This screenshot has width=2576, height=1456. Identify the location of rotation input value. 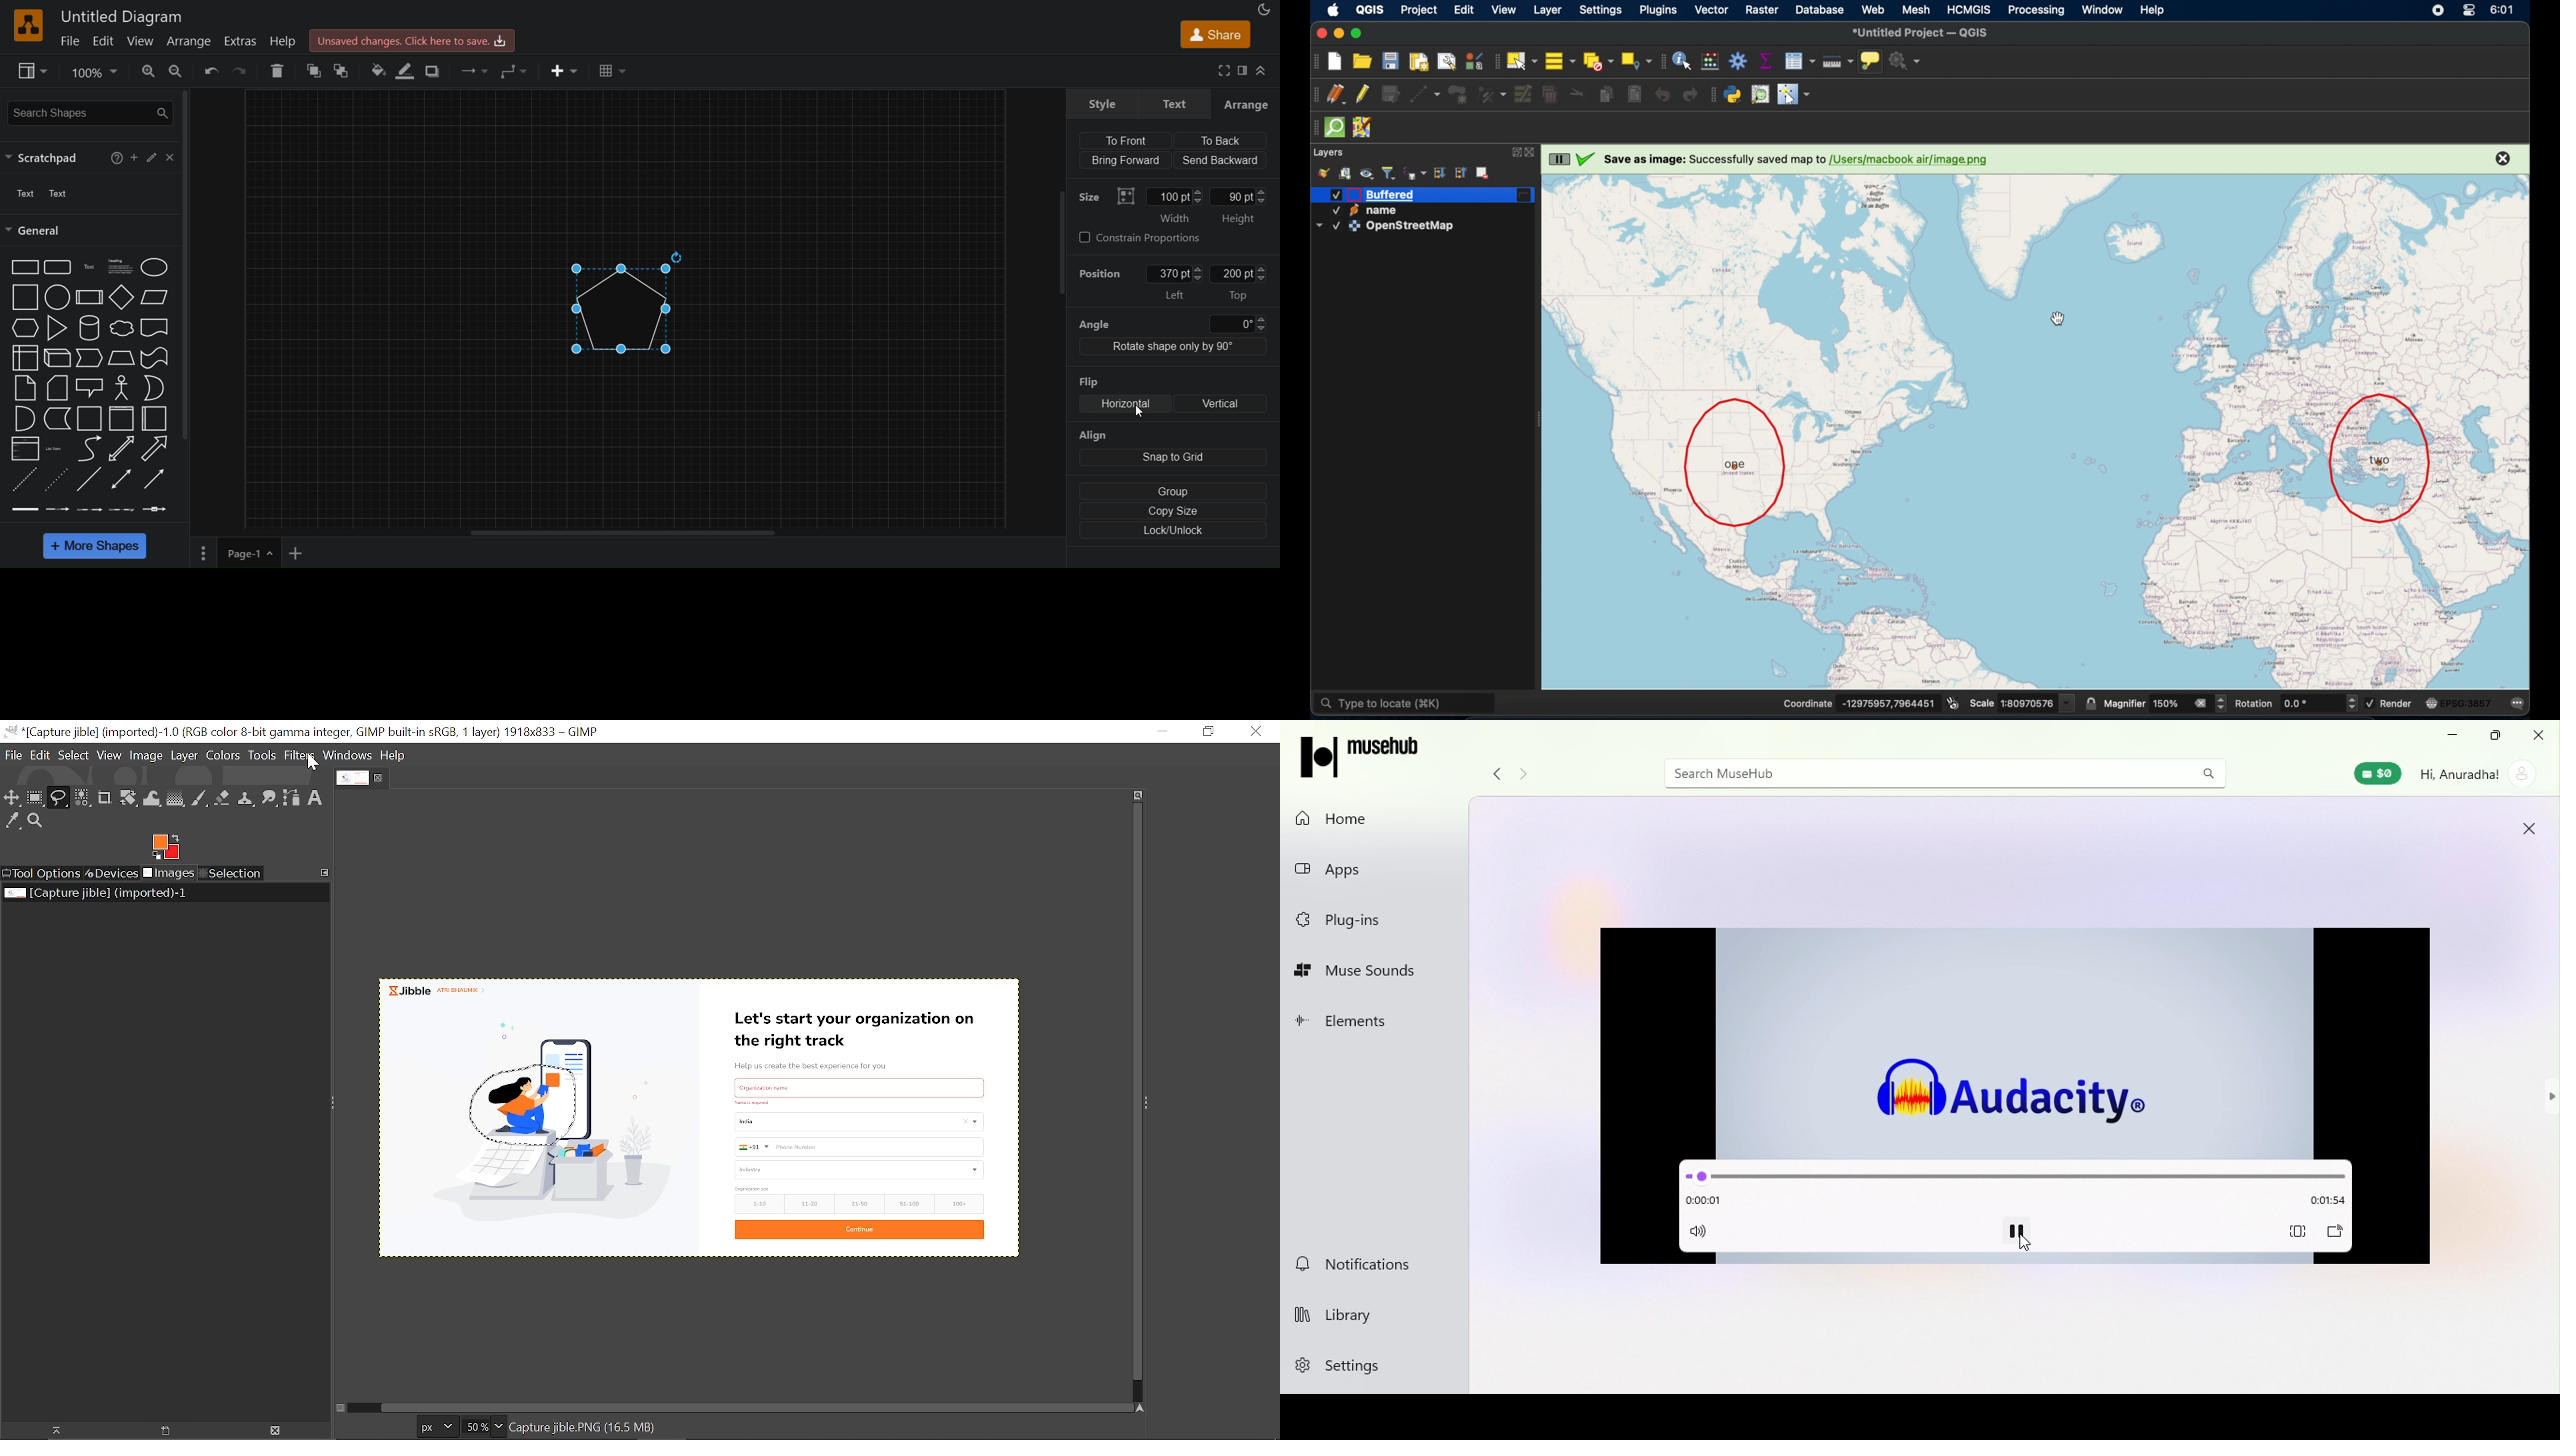
(2309, 704).